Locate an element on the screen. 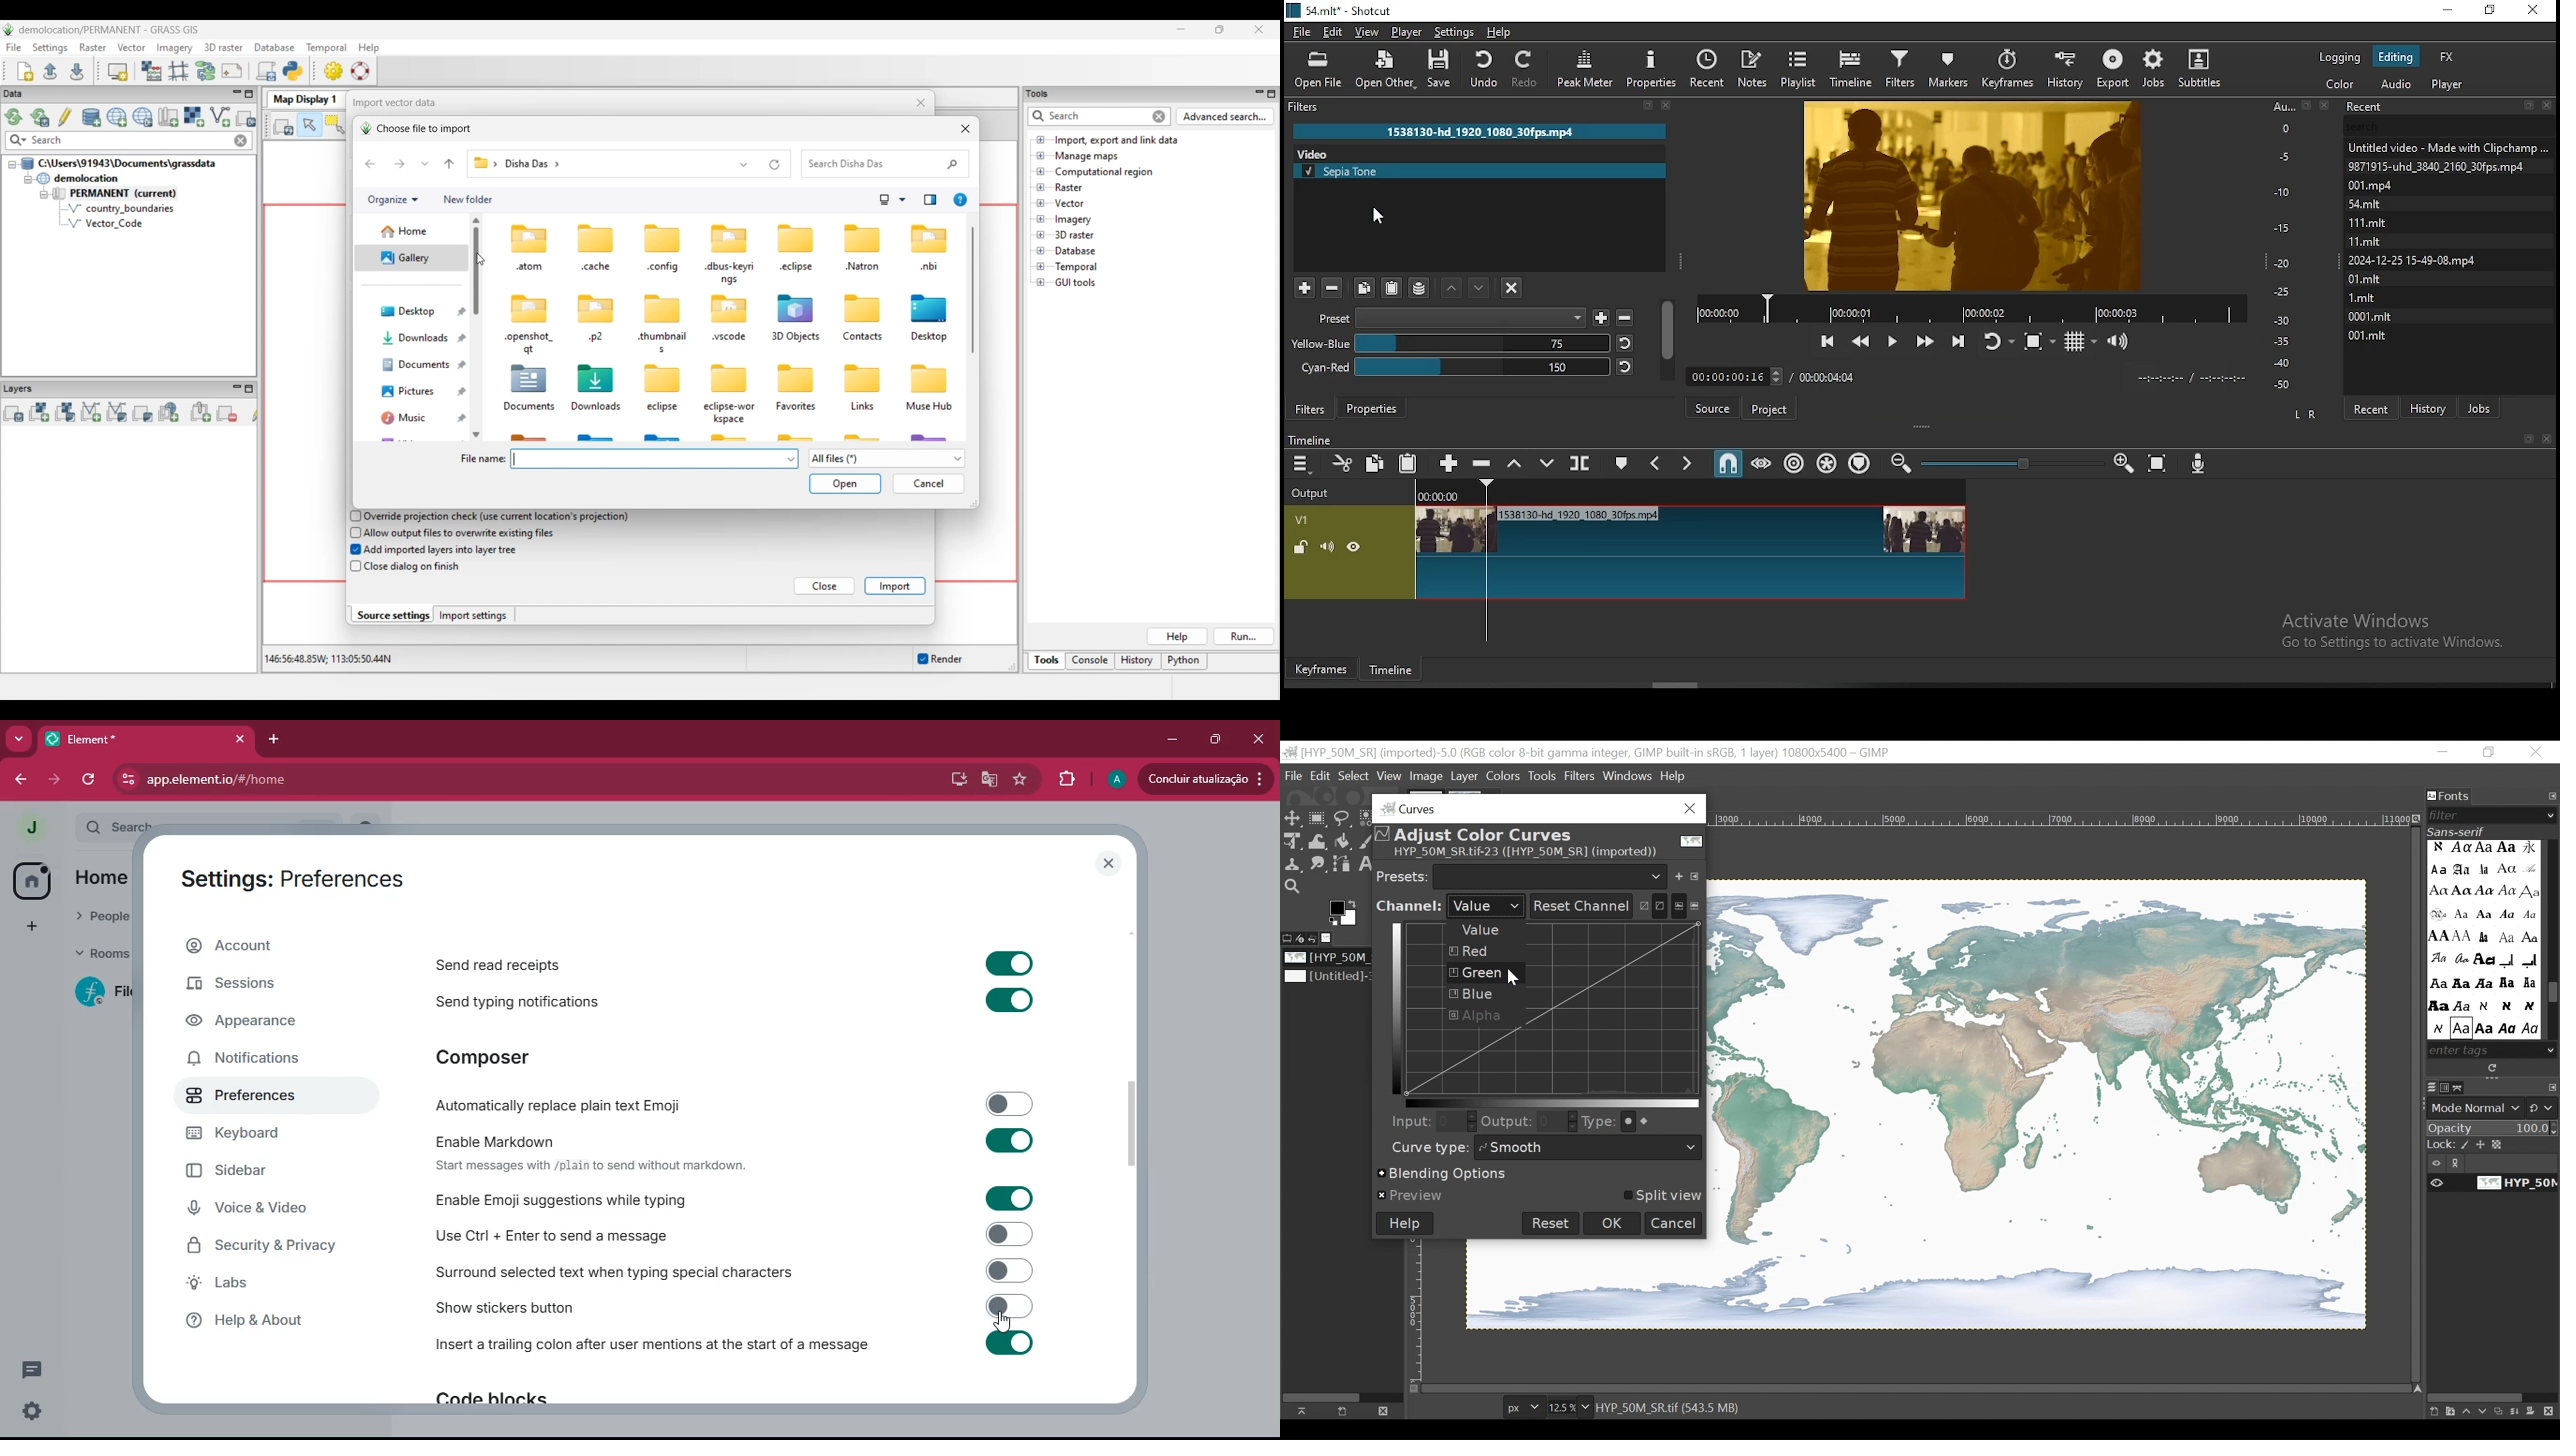  help is located at coordinates (1499, 31).